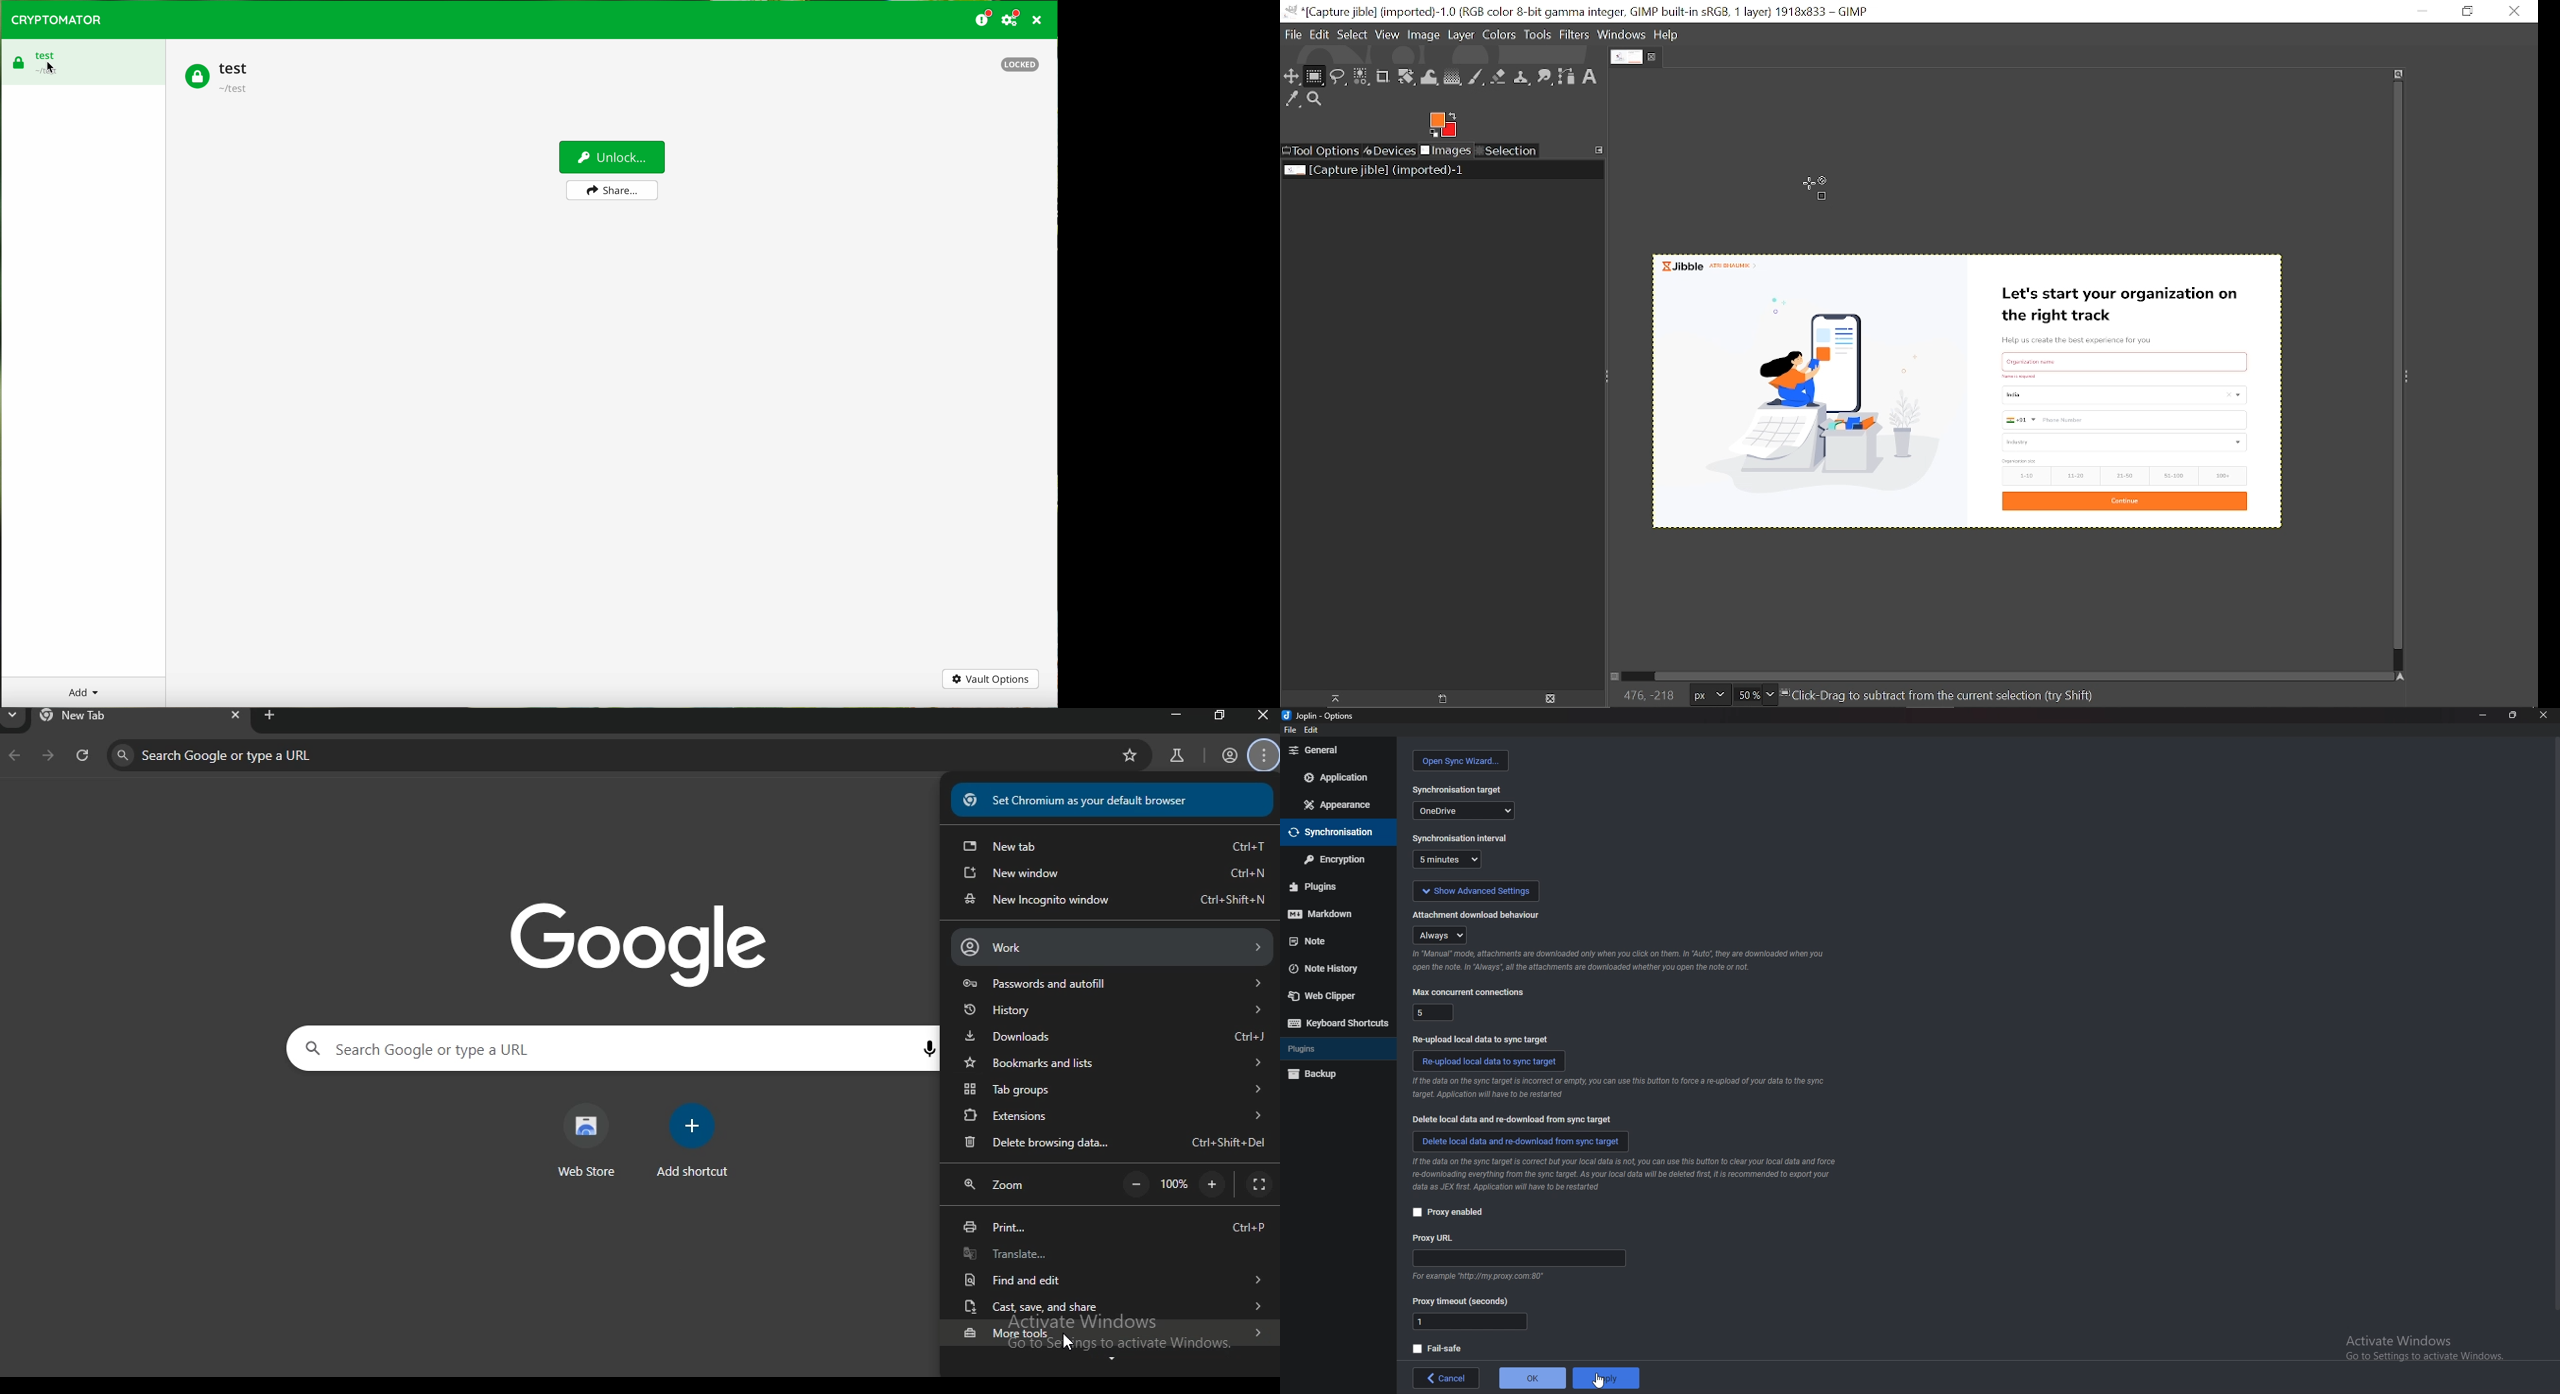 This screenshot has height=1400, width=2576. What do you see at coordinates (1519, 1259) in the screenshot?
I see `proxy url` at bounding box center [1519, 1259].